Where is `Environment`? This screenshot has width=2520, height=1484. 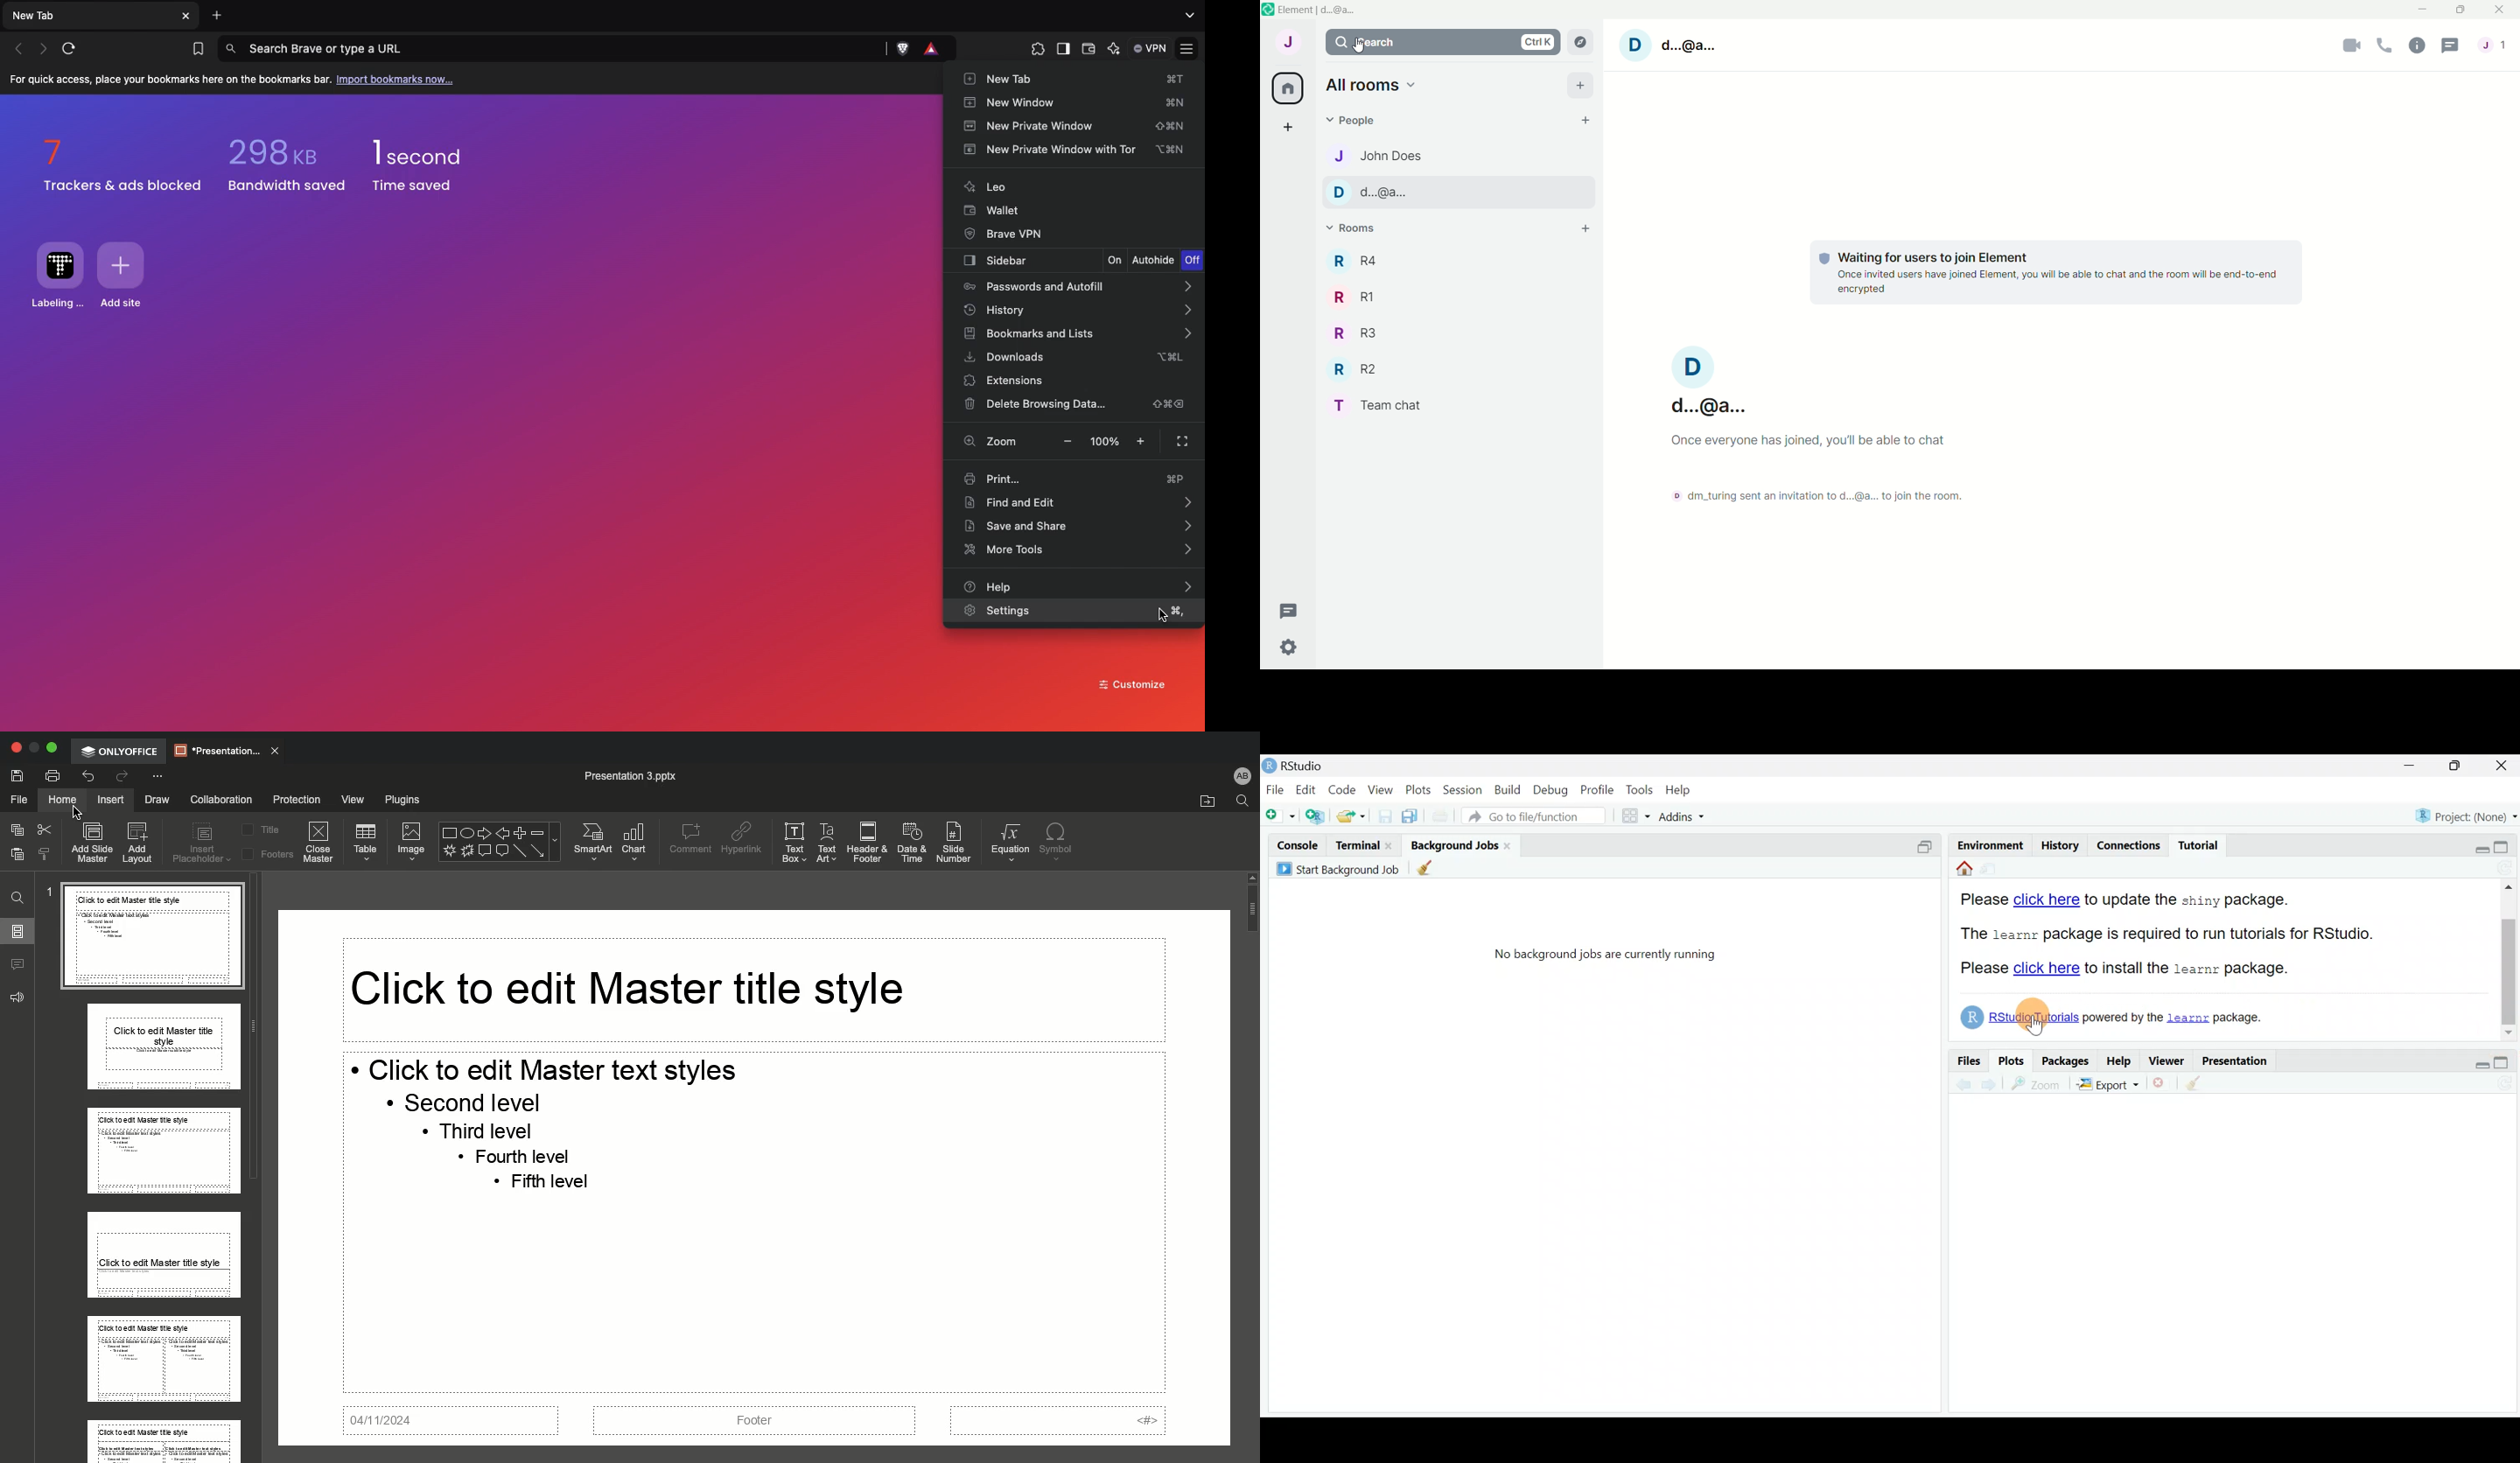
Environment is located at coordinates (1988, 842).